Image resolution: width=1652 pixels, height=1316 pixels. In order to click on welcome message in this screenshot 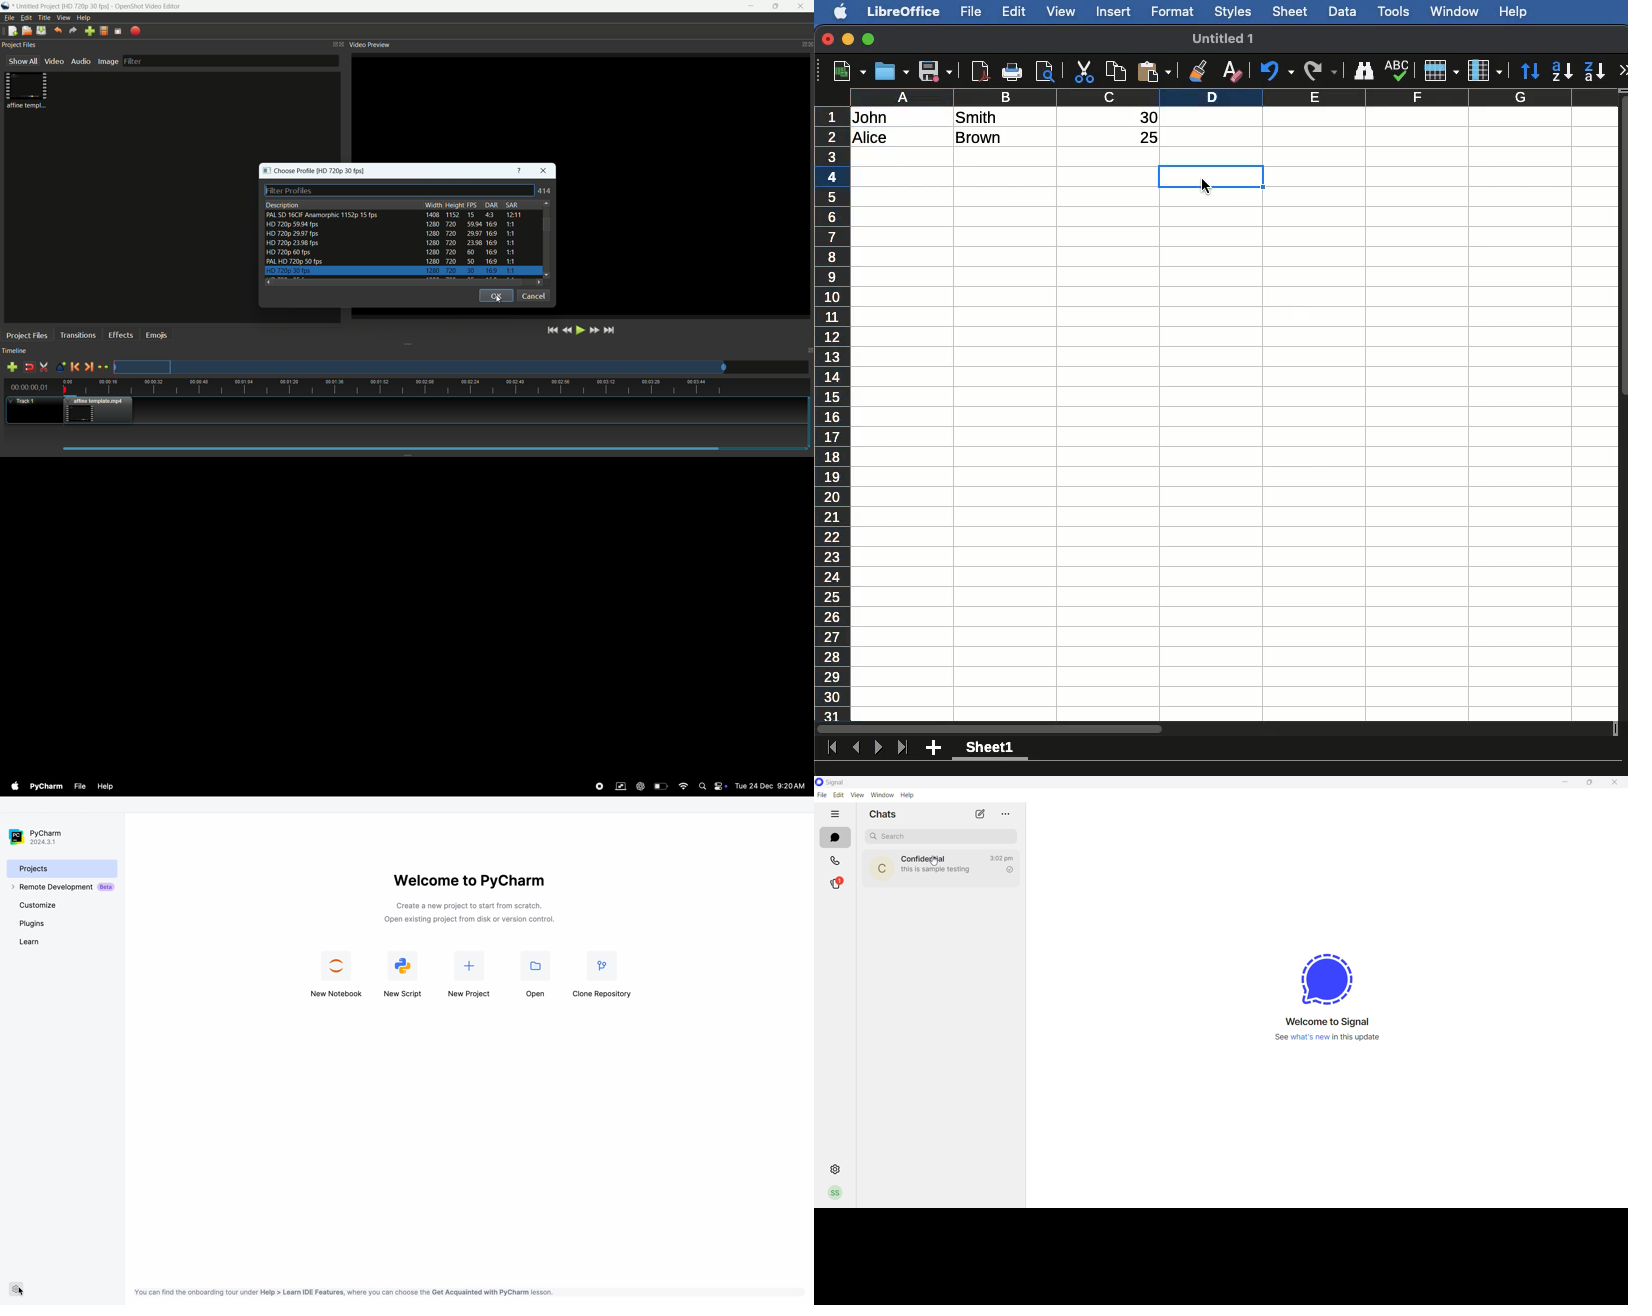, I will do `click(1329, 1021)`.